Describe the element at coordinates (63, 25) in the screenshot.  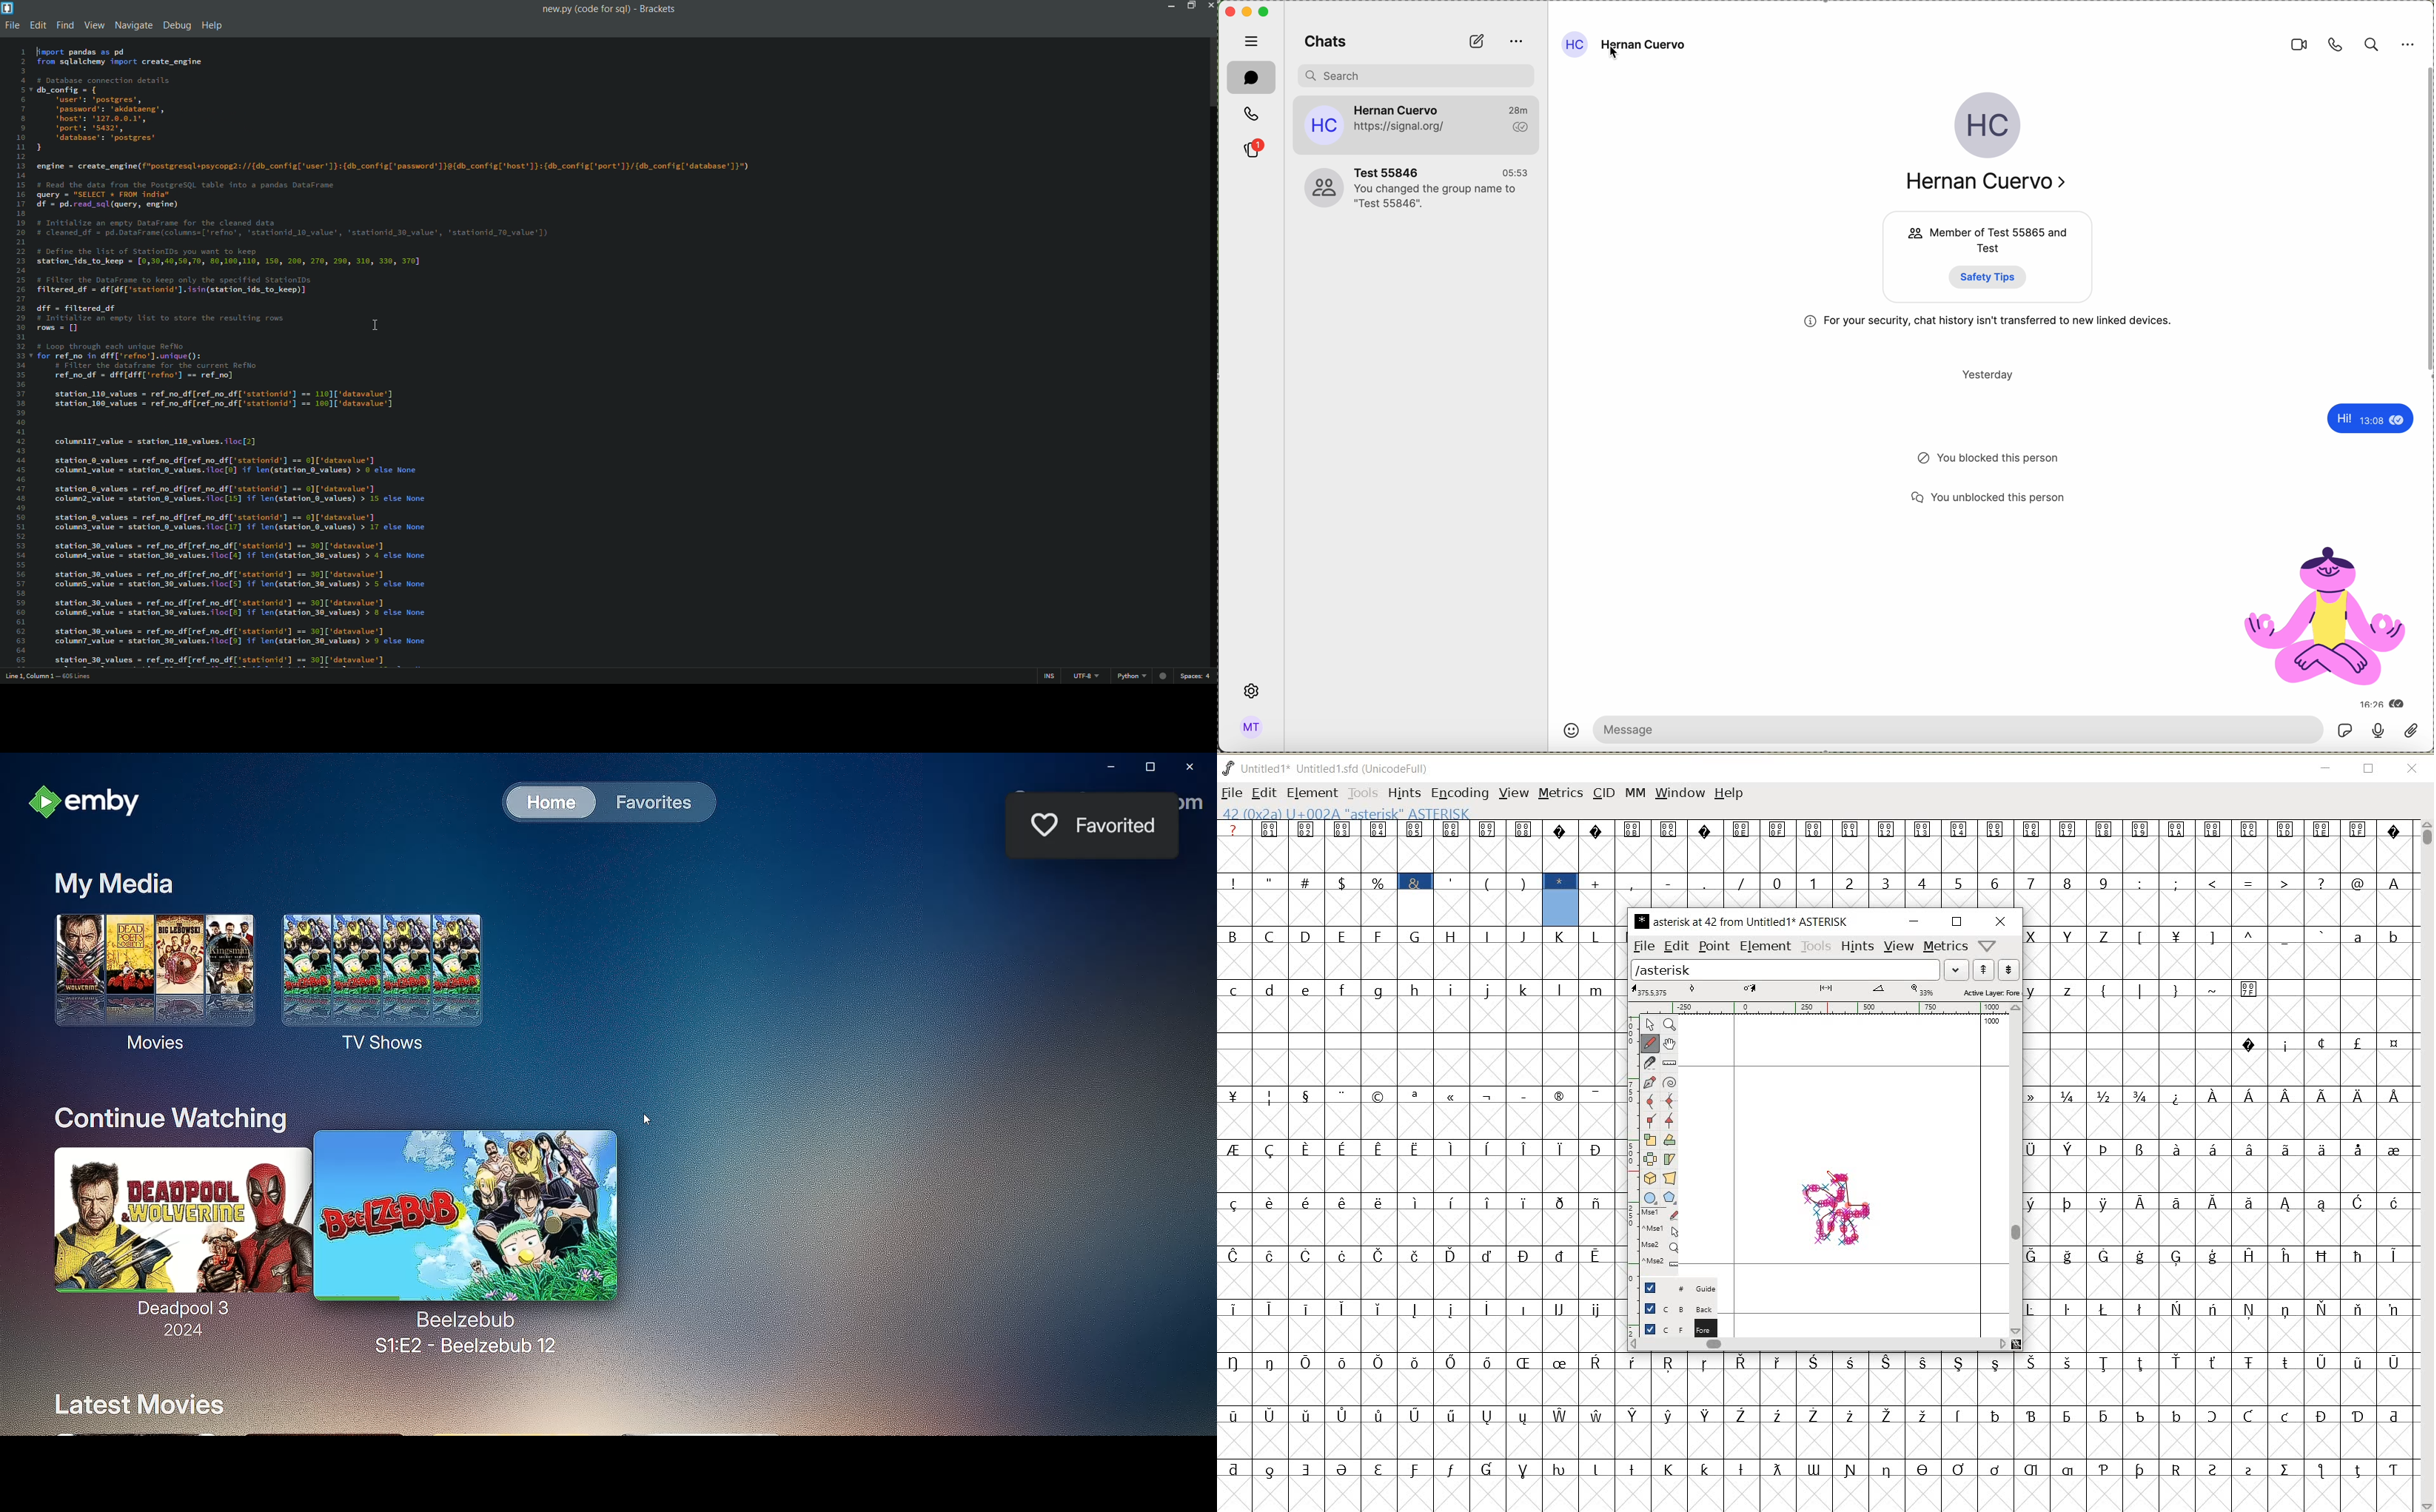
I see `find menu` at that location.